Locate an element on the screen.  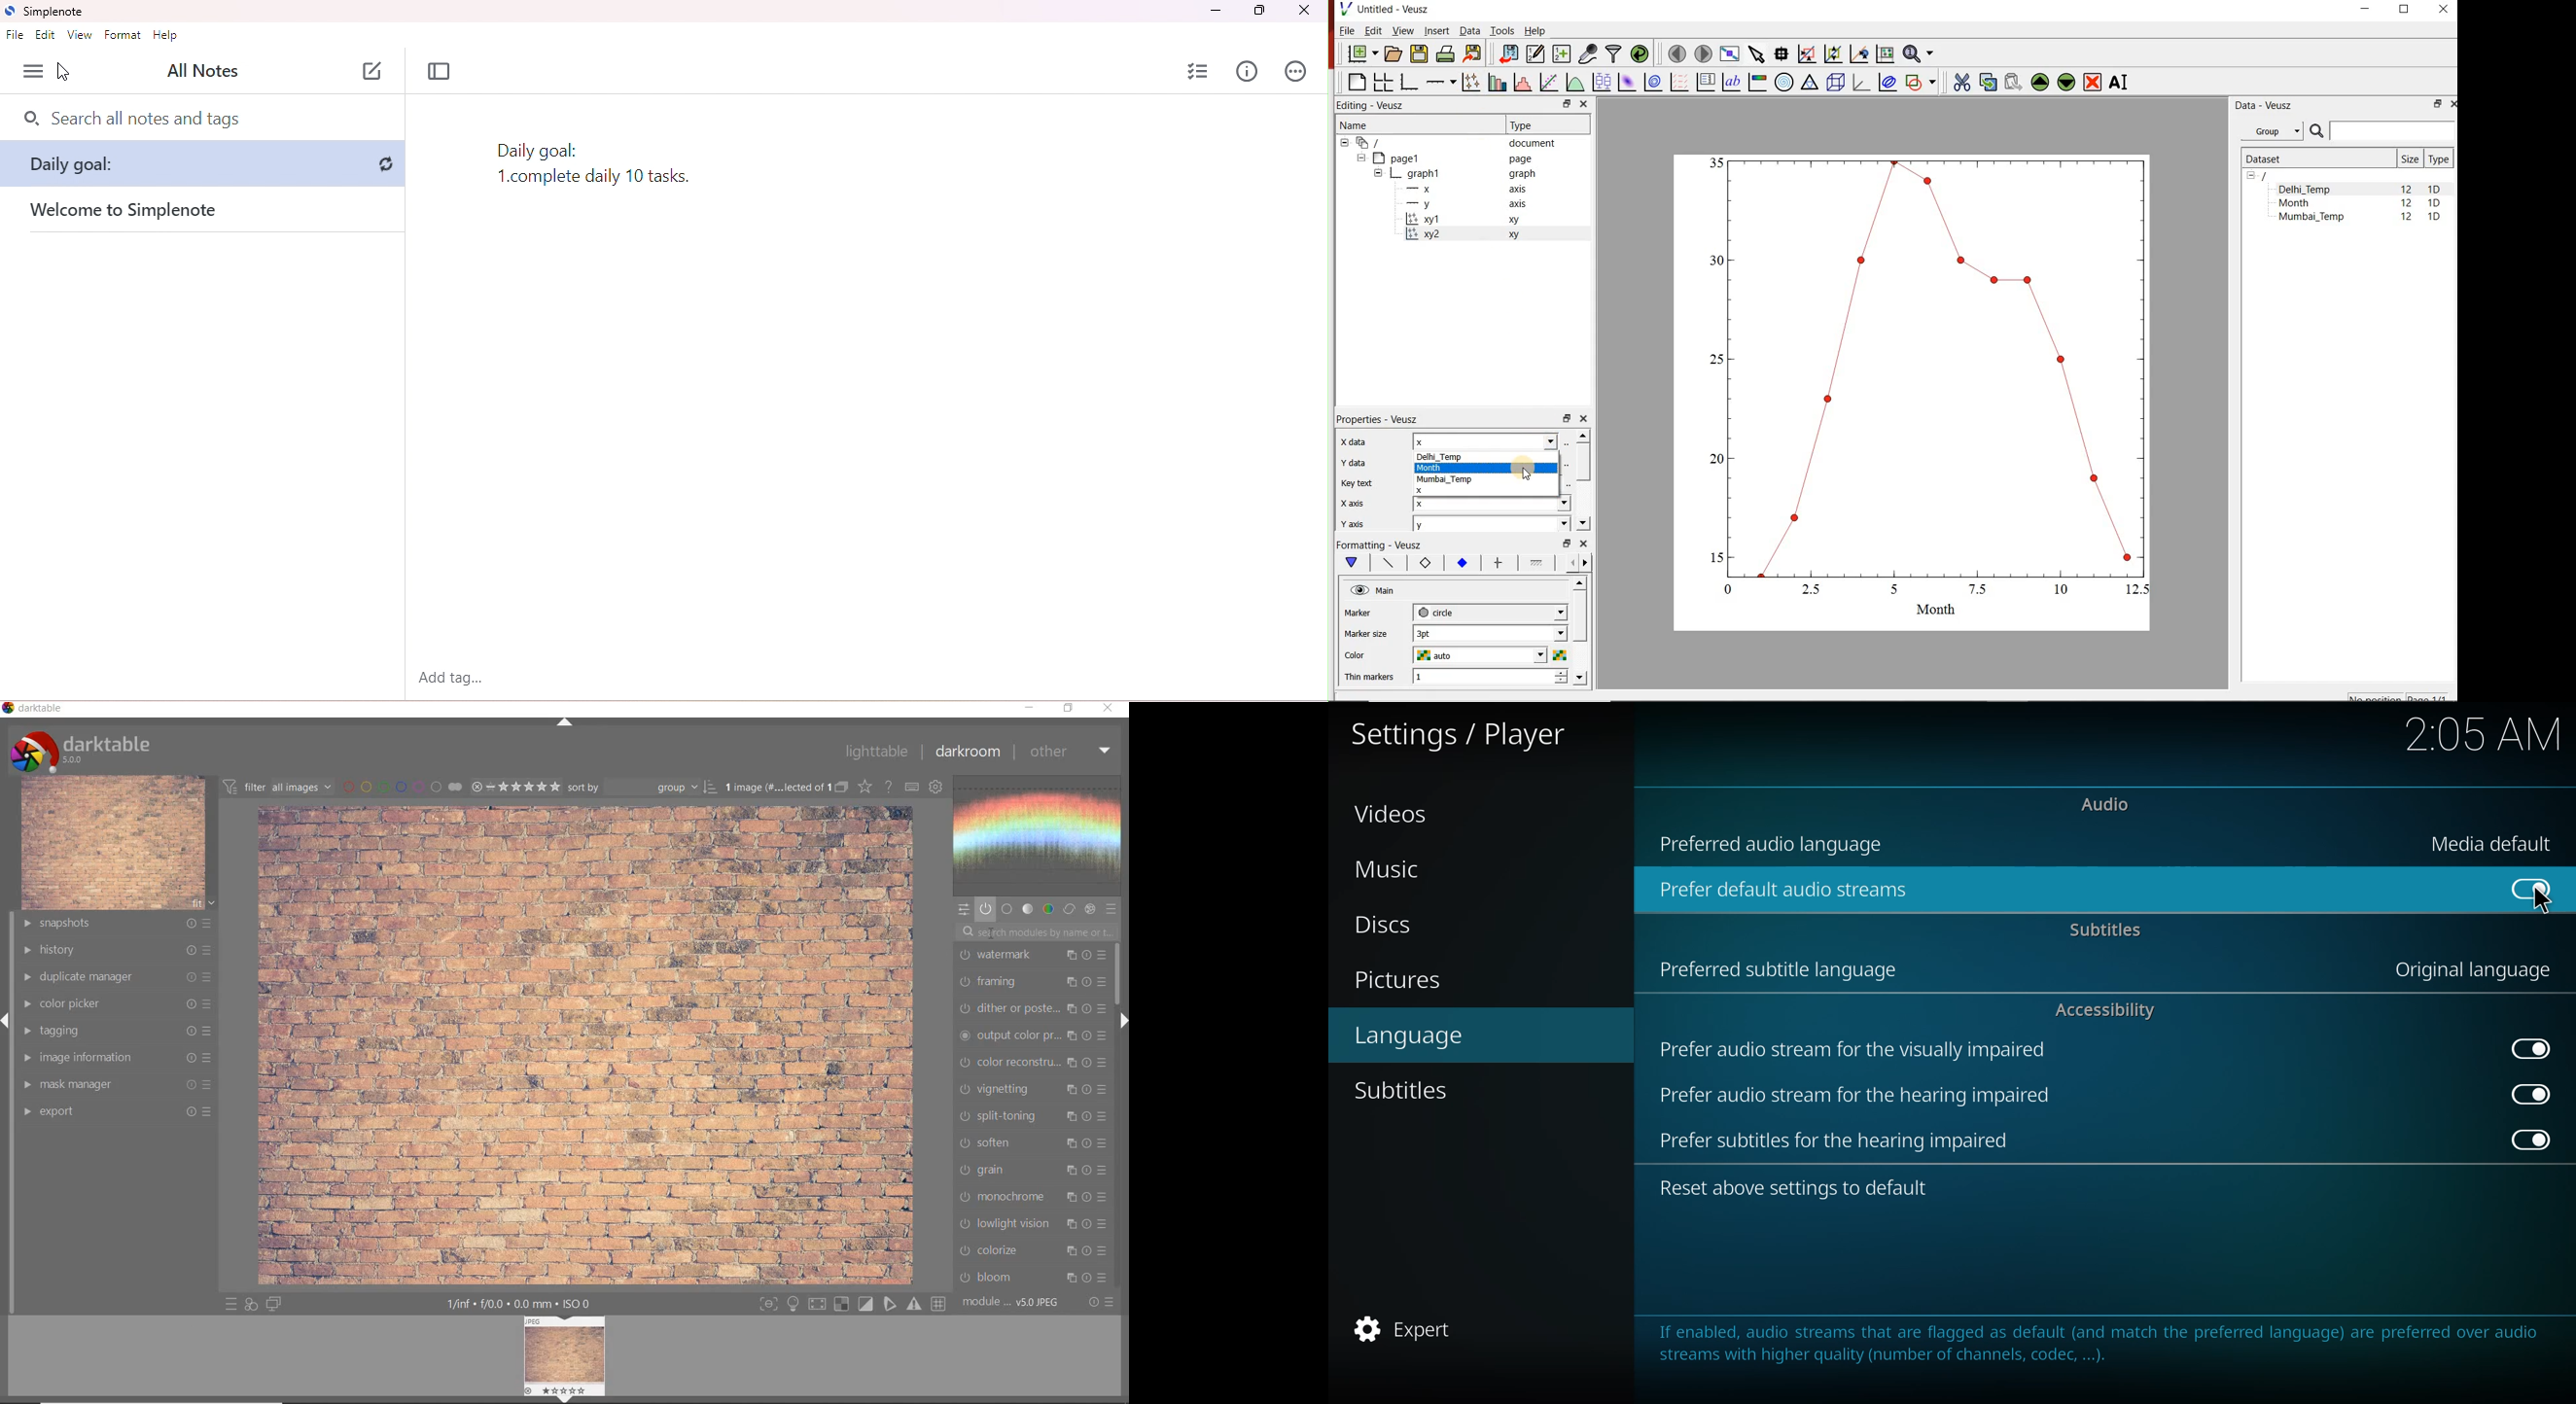
major ticks is located at coordinates (1497, 563).